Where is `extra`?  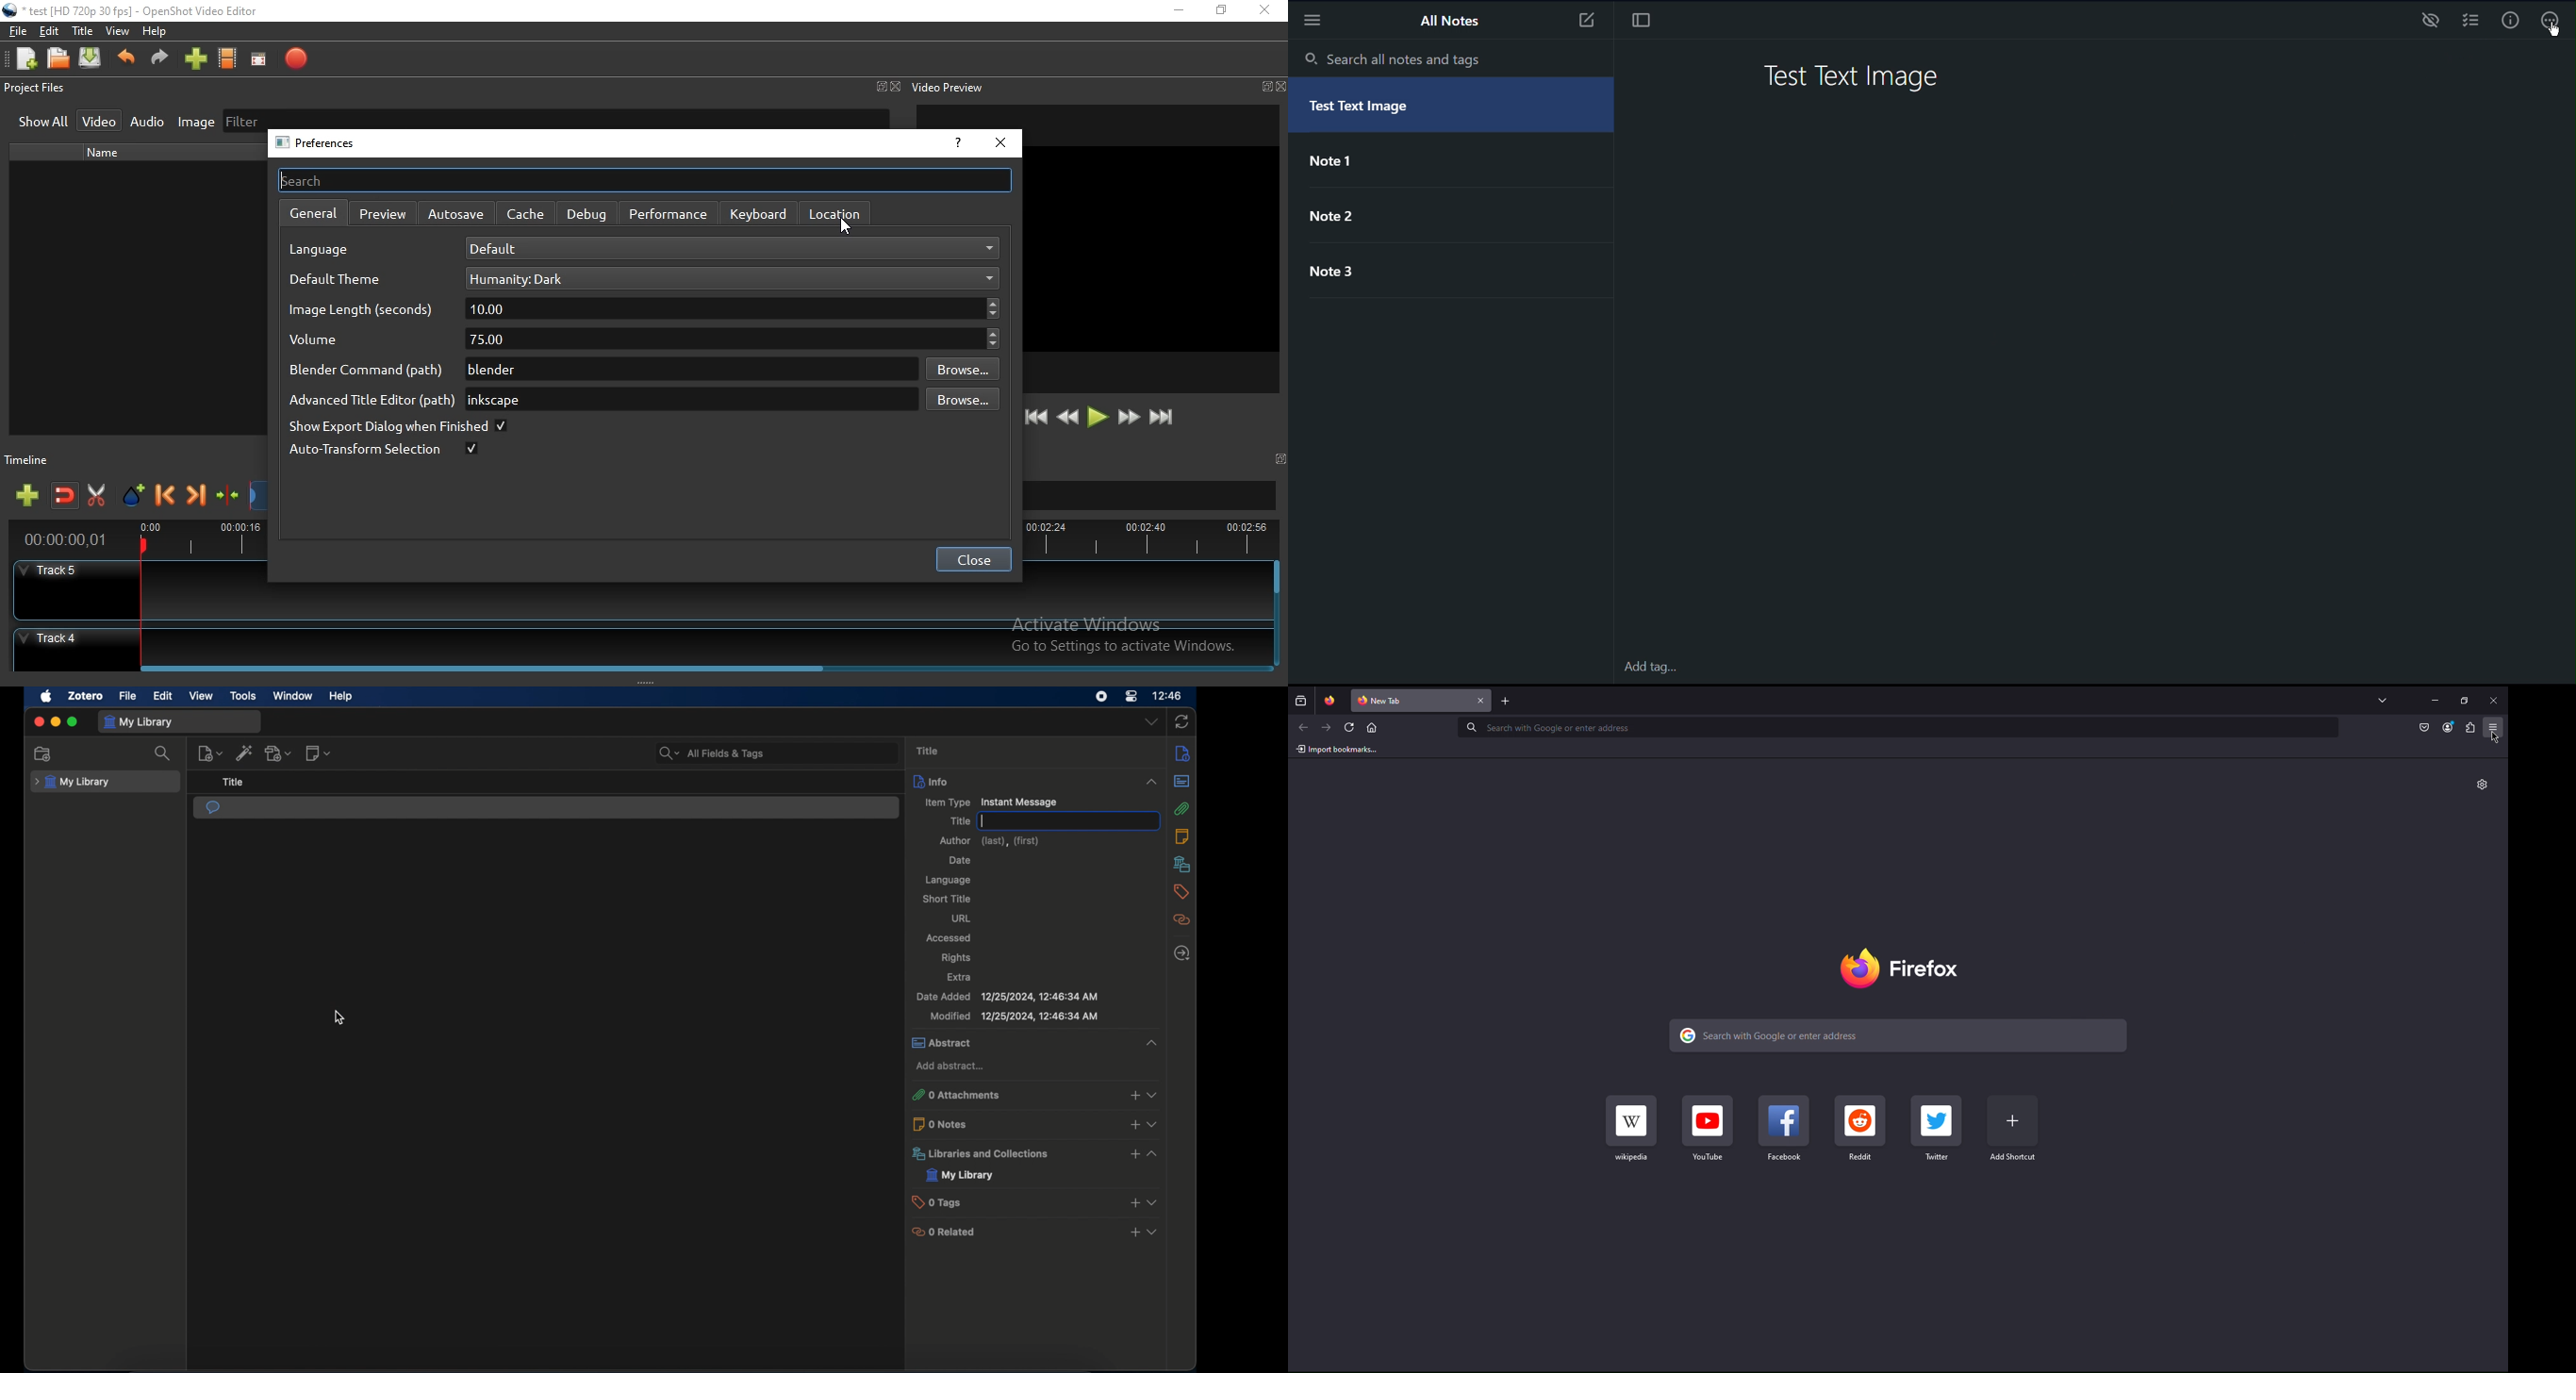 extra is located at coordinates (960, 978).